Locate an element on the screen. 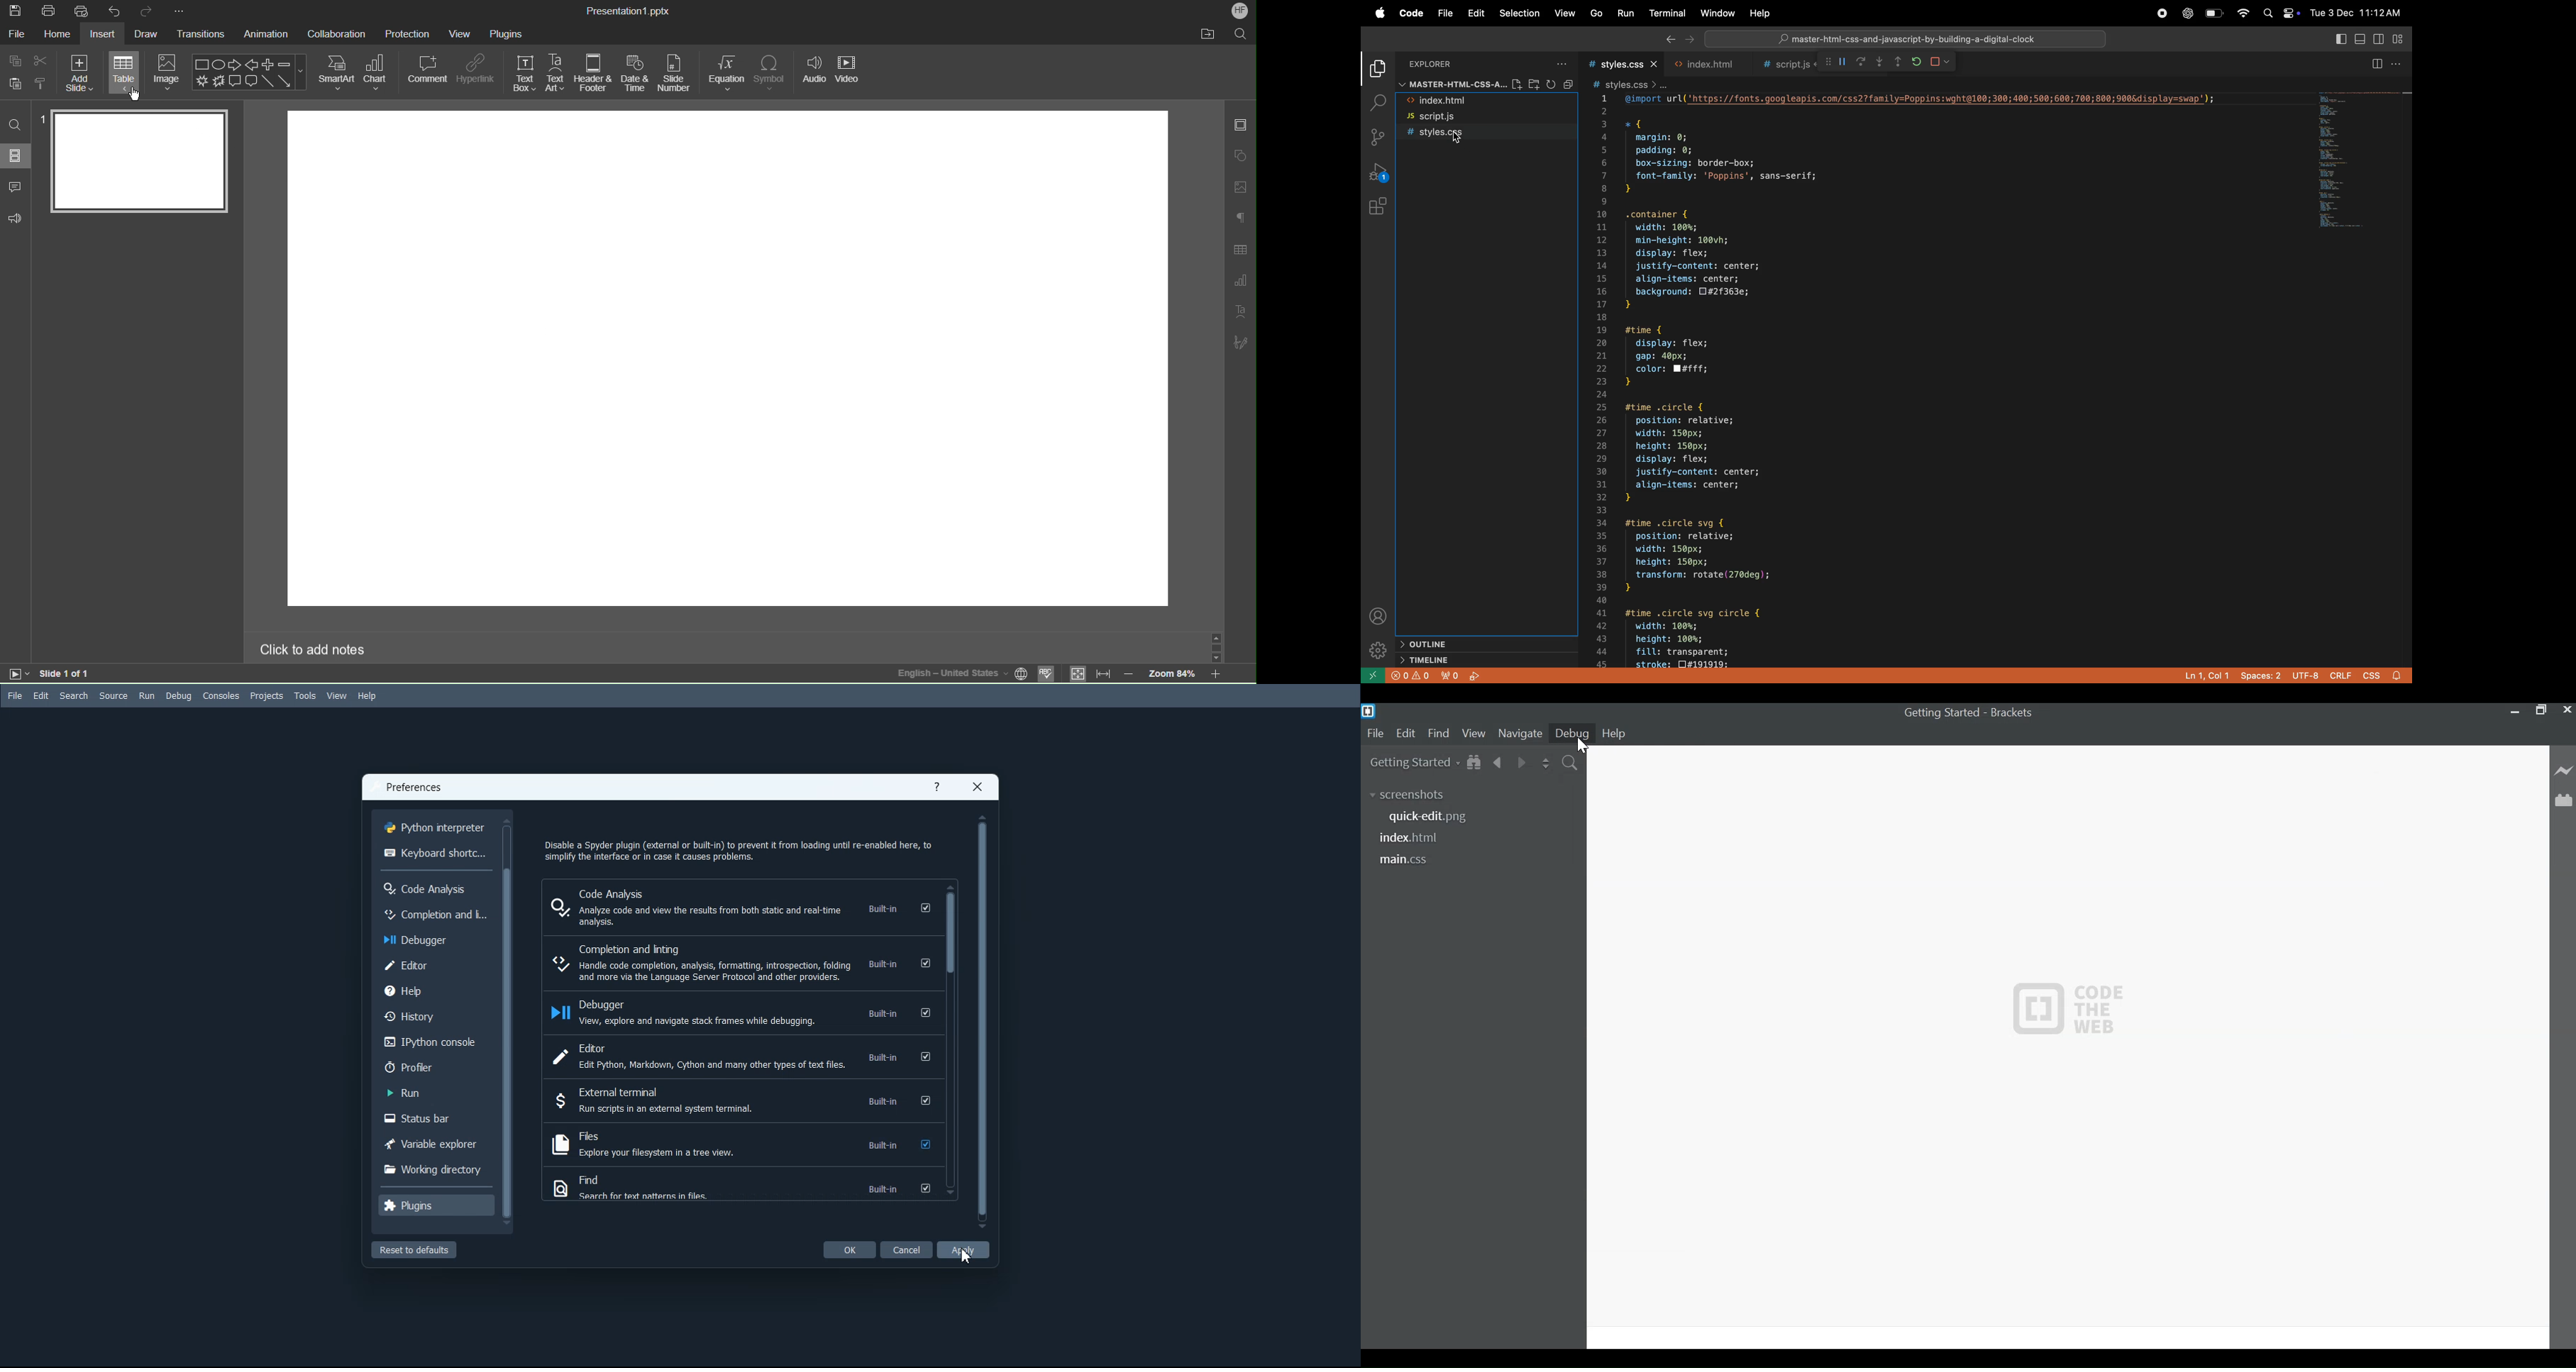 This screenshot has width=2576, height=1372. Text is located at coordinates (415, 788).